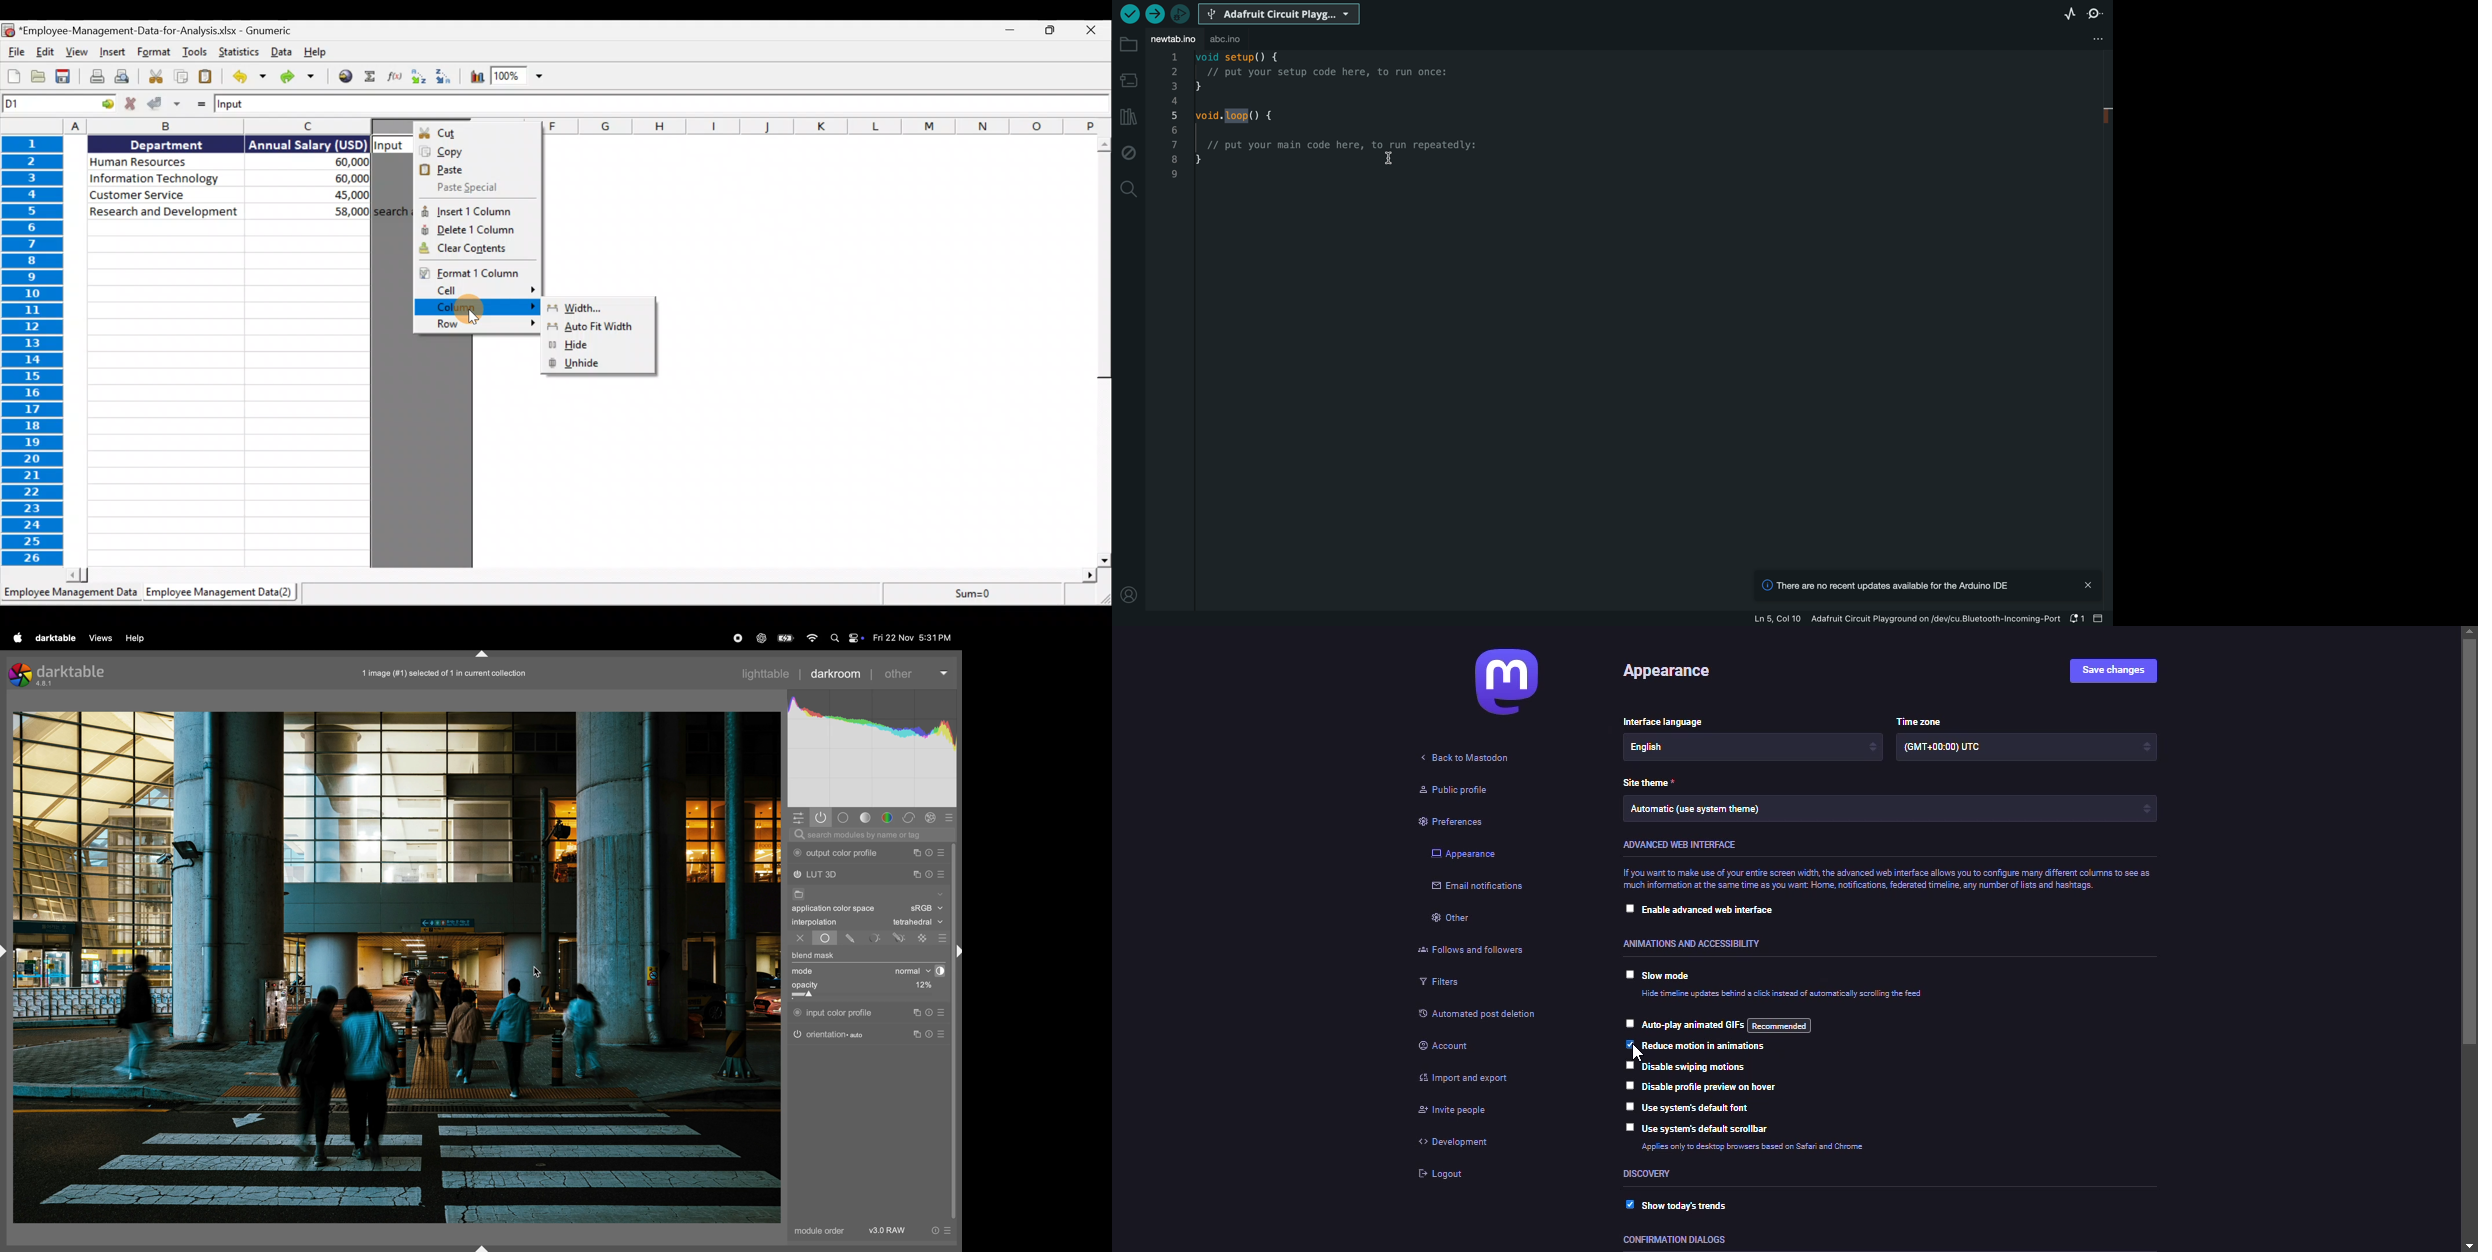  What do you see at coordinates (344, 77) in the screenshot?
I see `Insert hyperlink` at bounding box center [344, 77].